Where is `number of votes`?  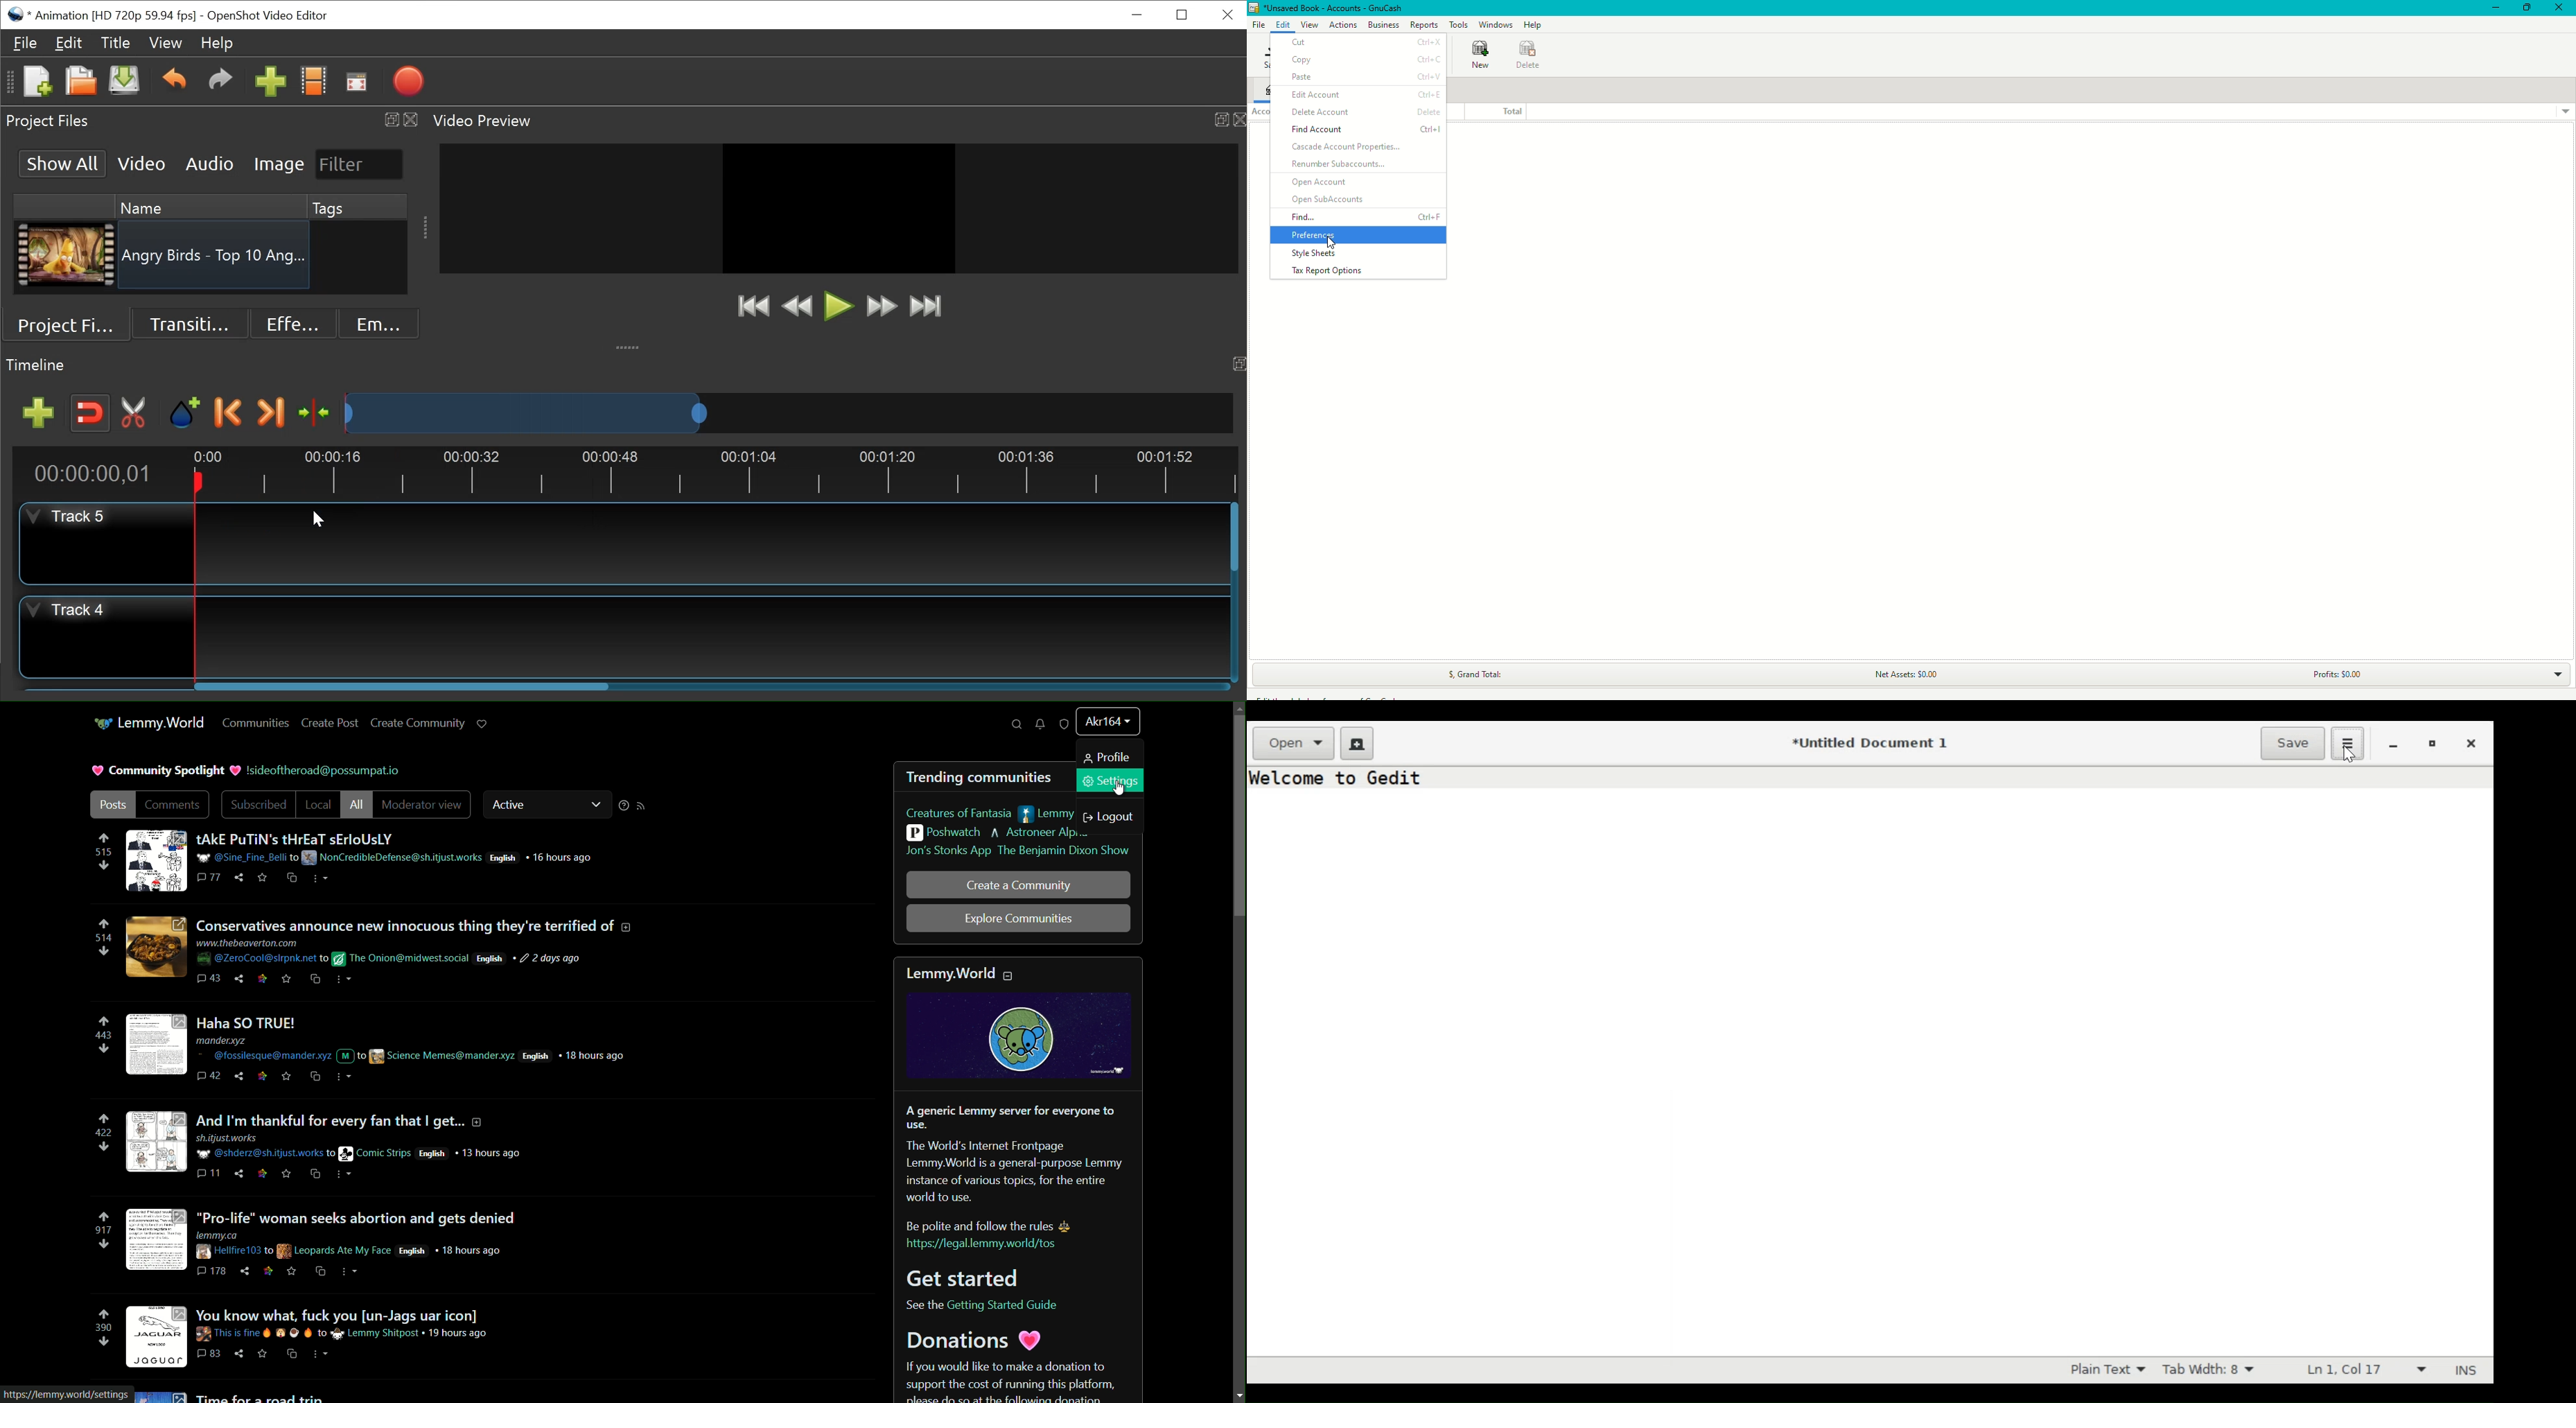
number of votes is located at coordinates (103, 1037).